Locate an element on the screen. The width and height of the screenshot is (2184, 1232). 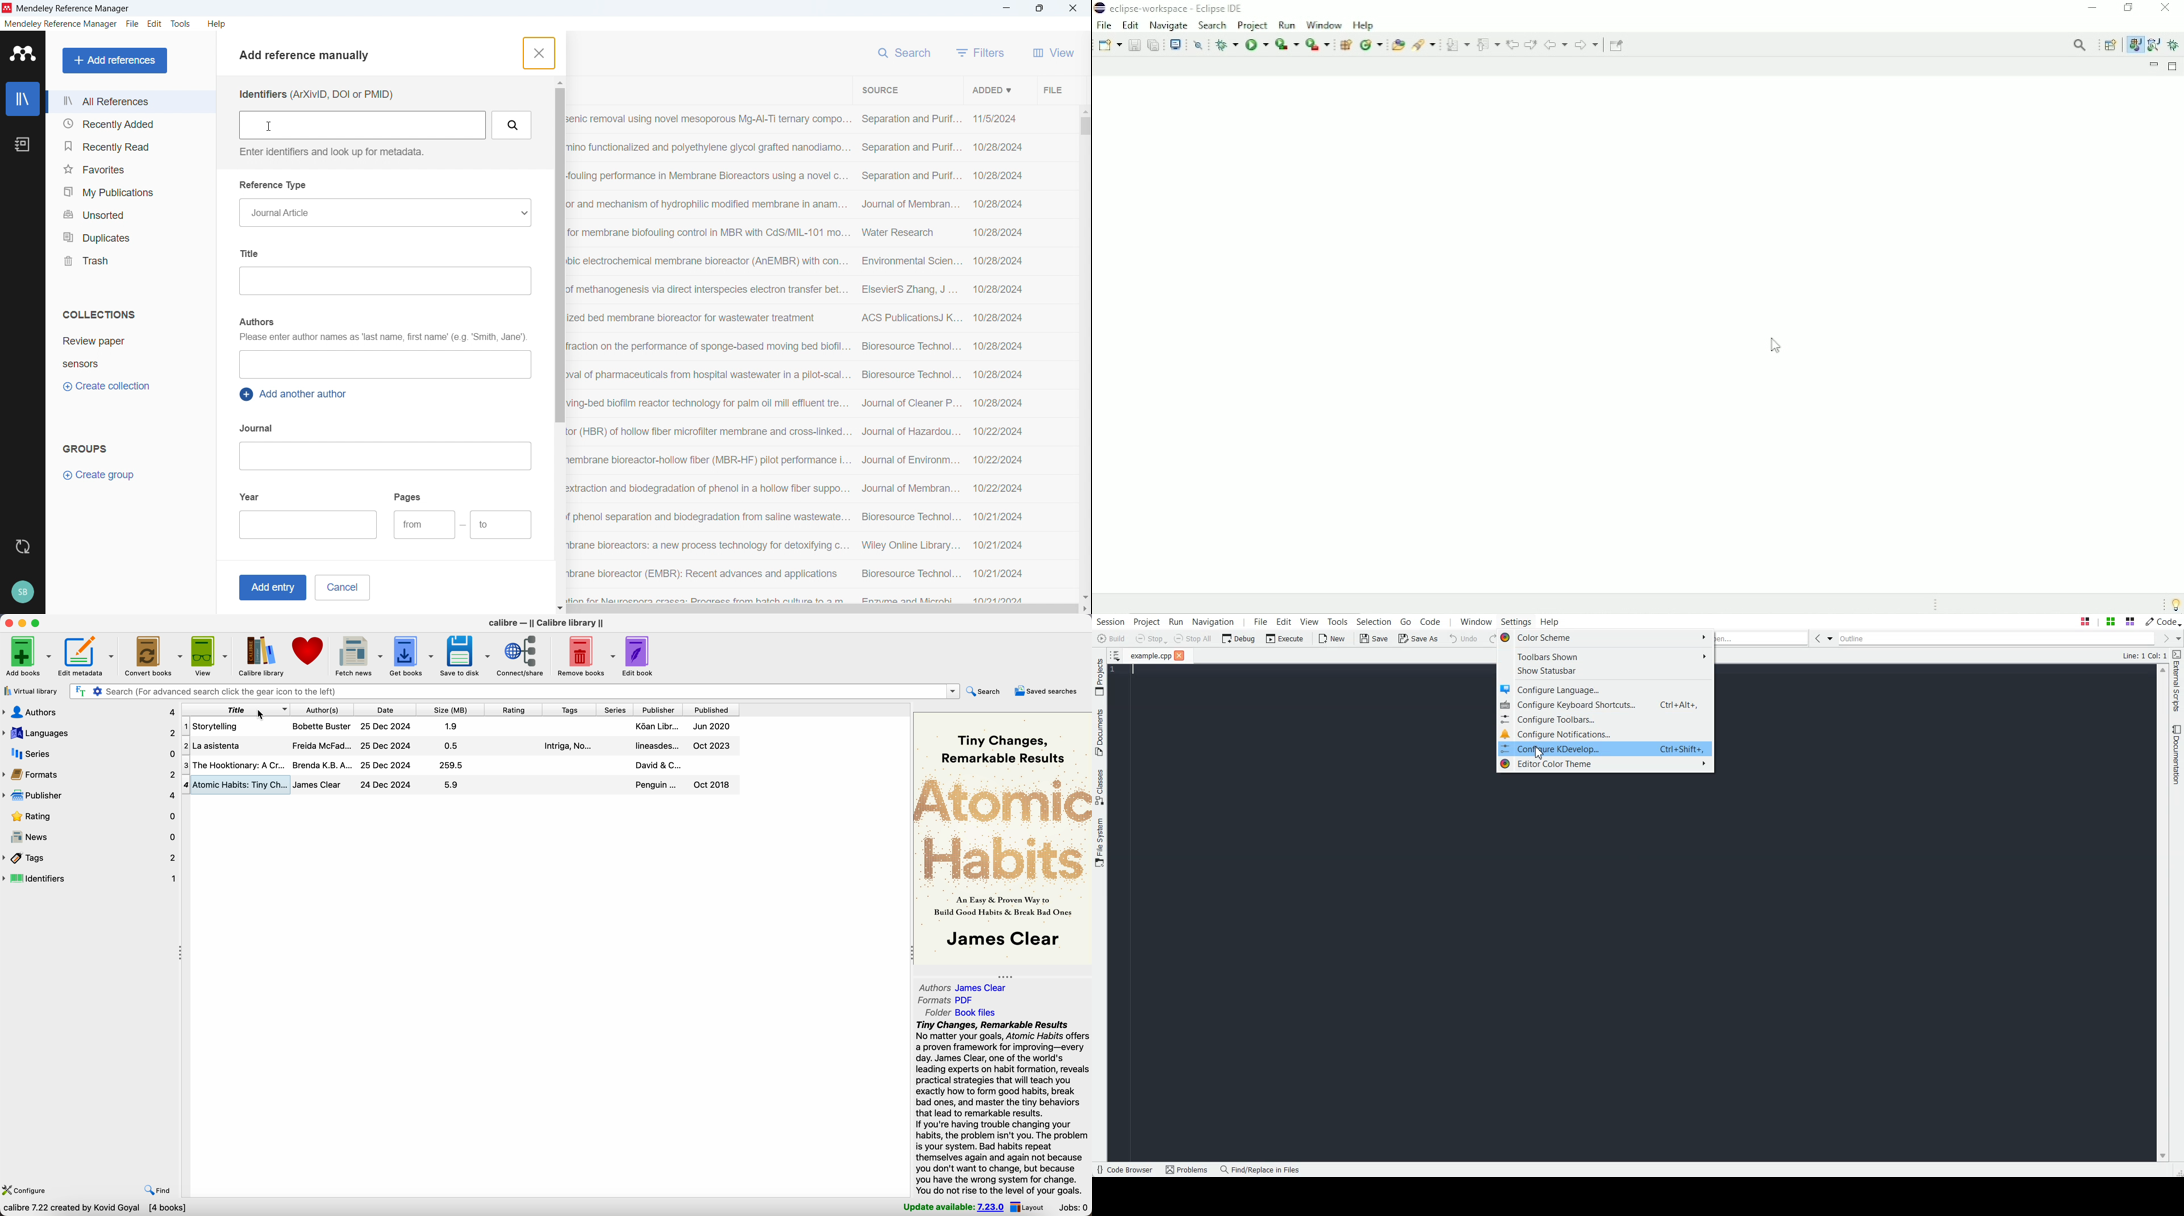
25 Dec 2024 is located at coordinates (386, 746).